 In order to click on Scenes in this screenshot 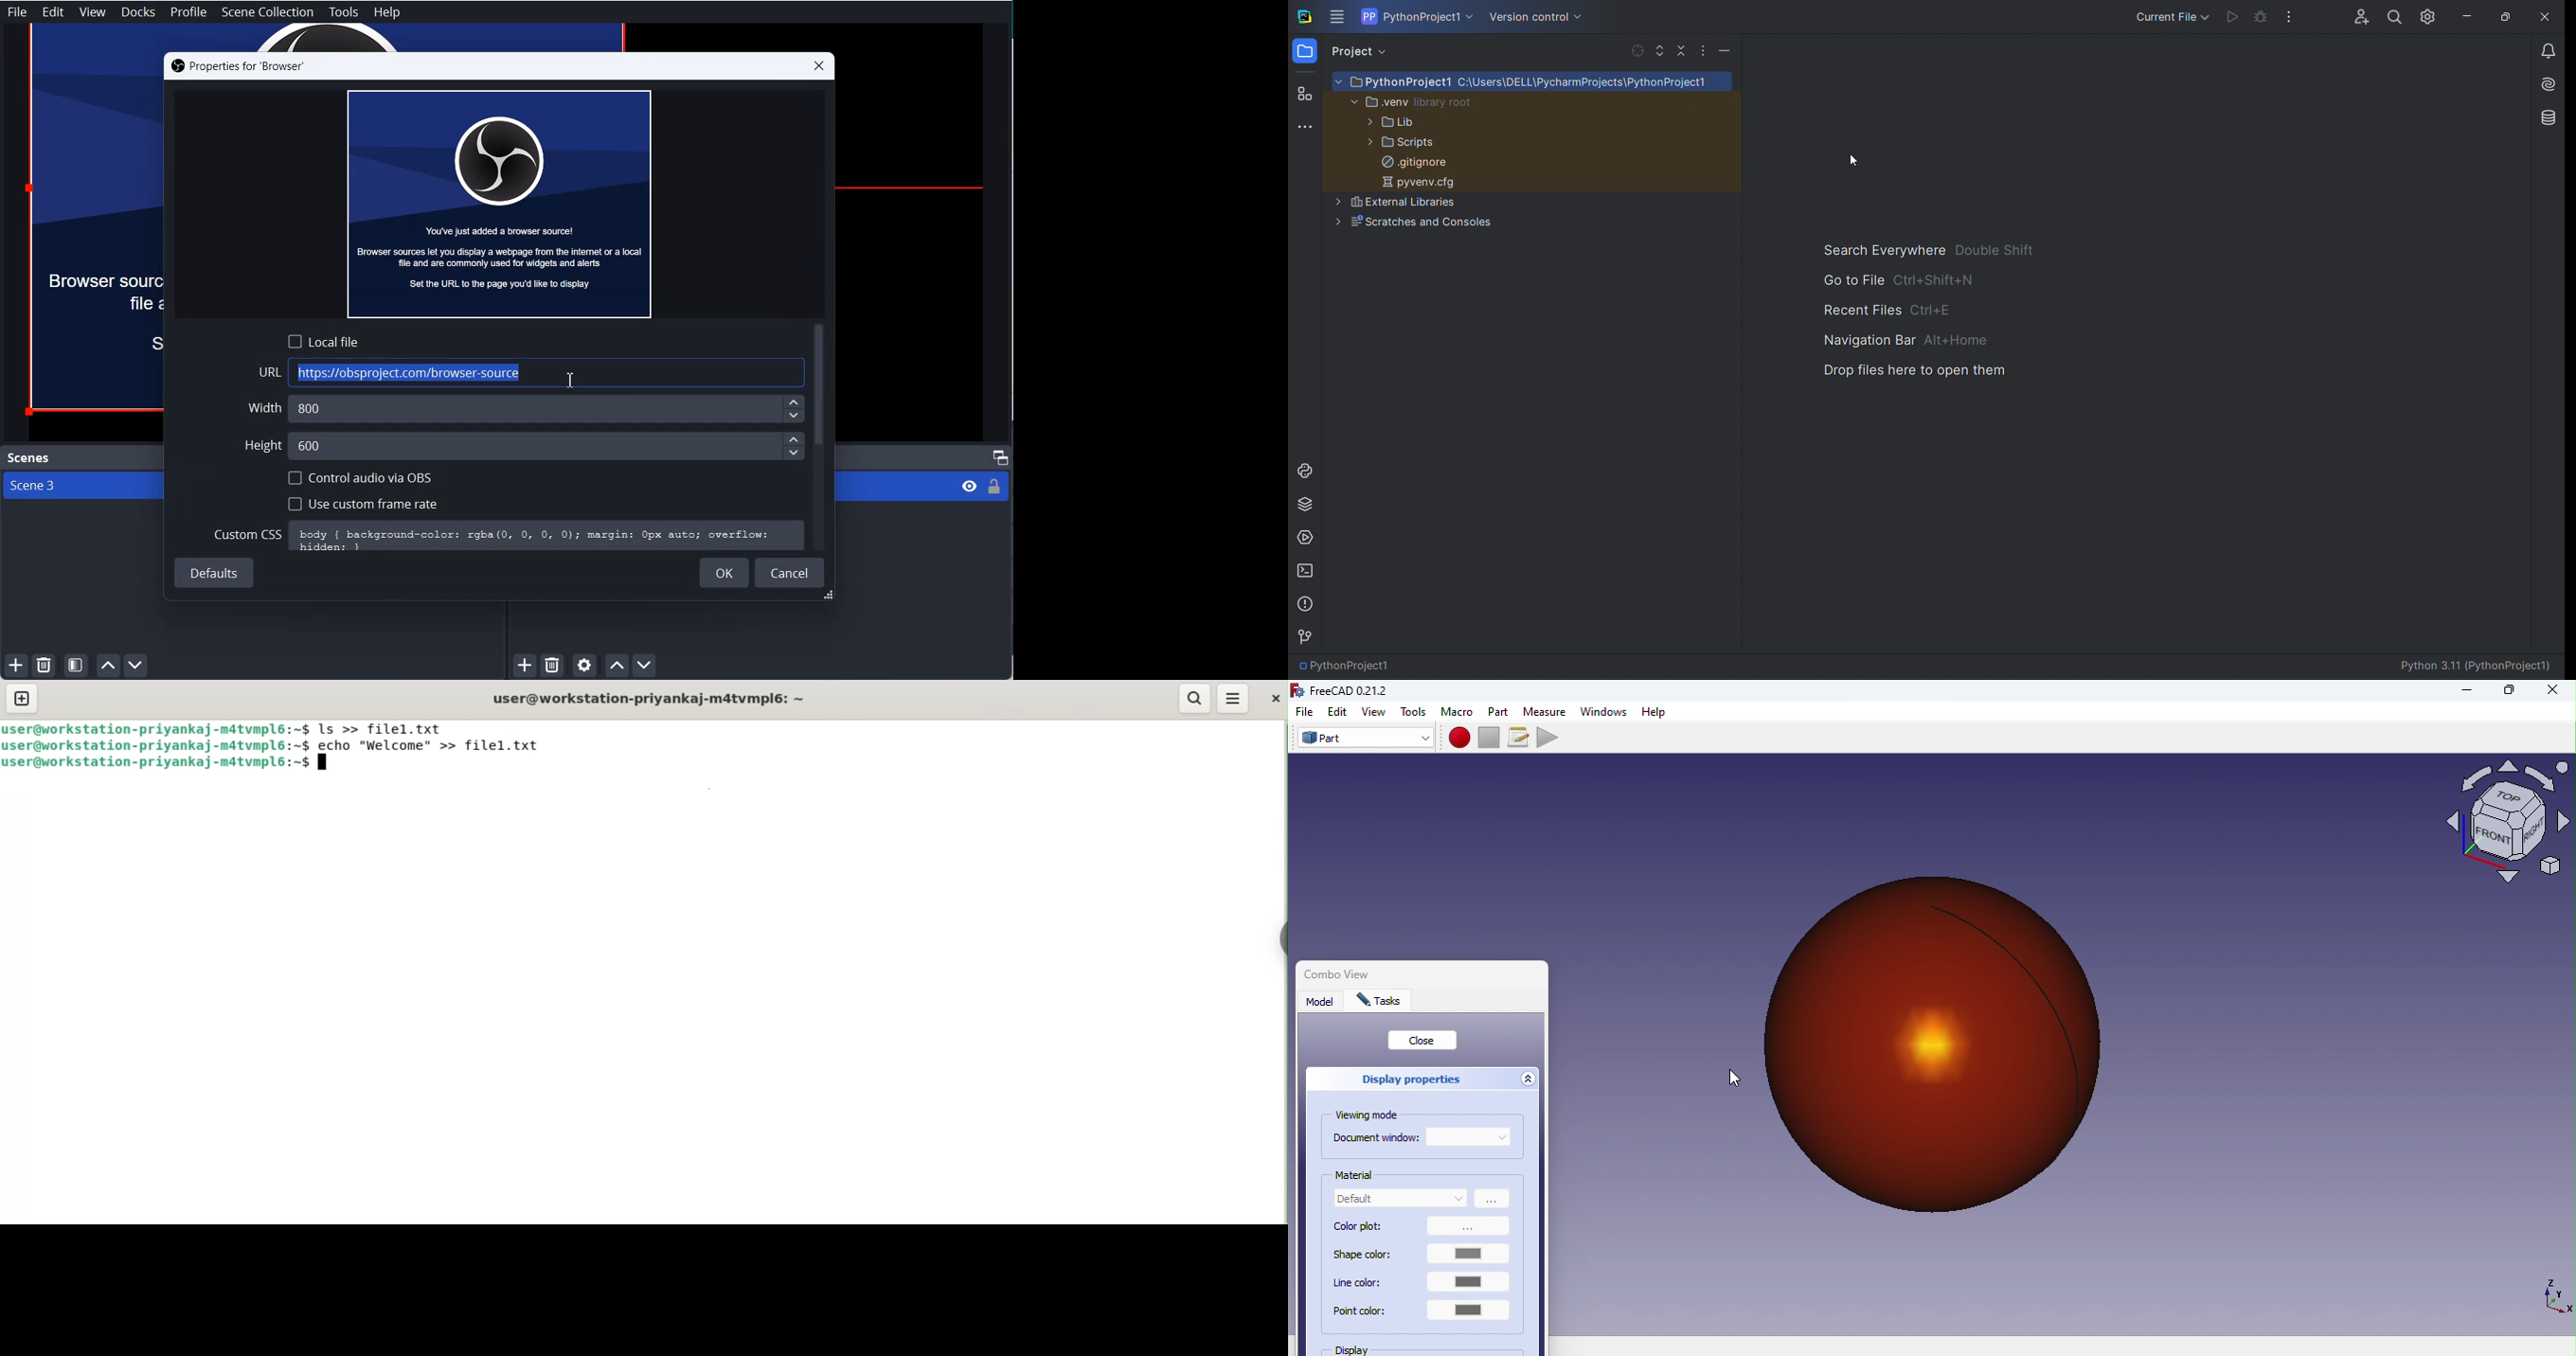, I will do `click(27, 458)`.